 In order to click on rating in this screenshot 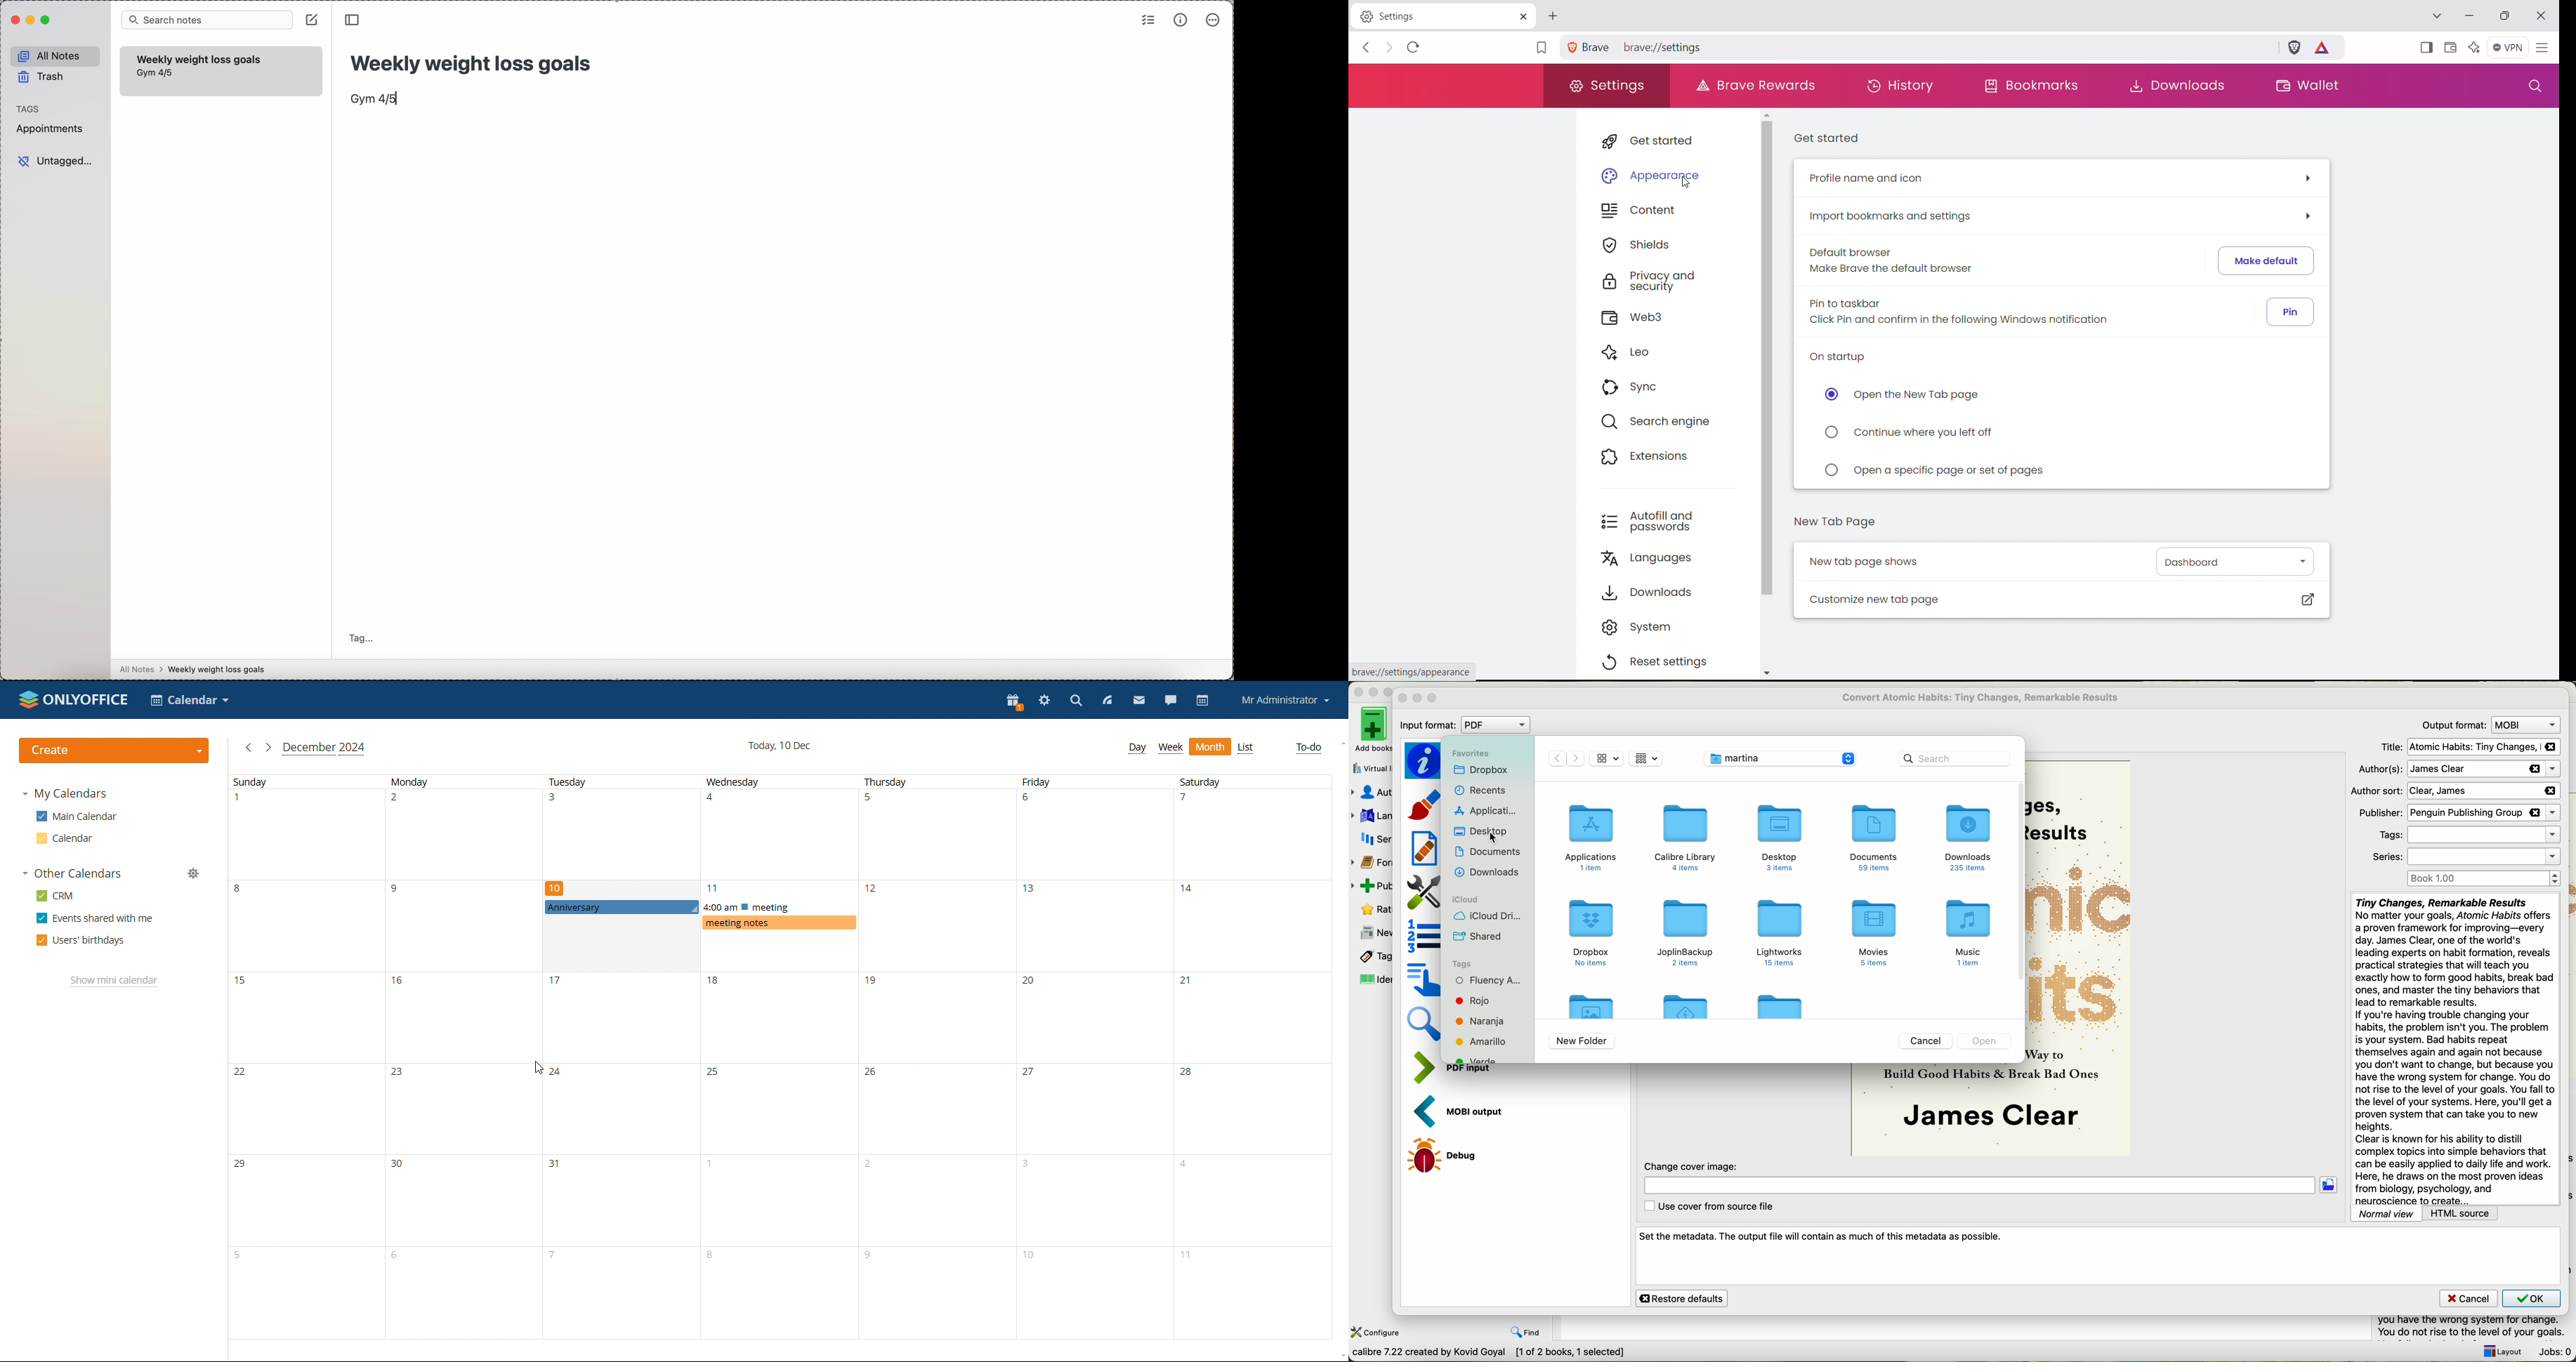, I will do `click(1374, 908)`.